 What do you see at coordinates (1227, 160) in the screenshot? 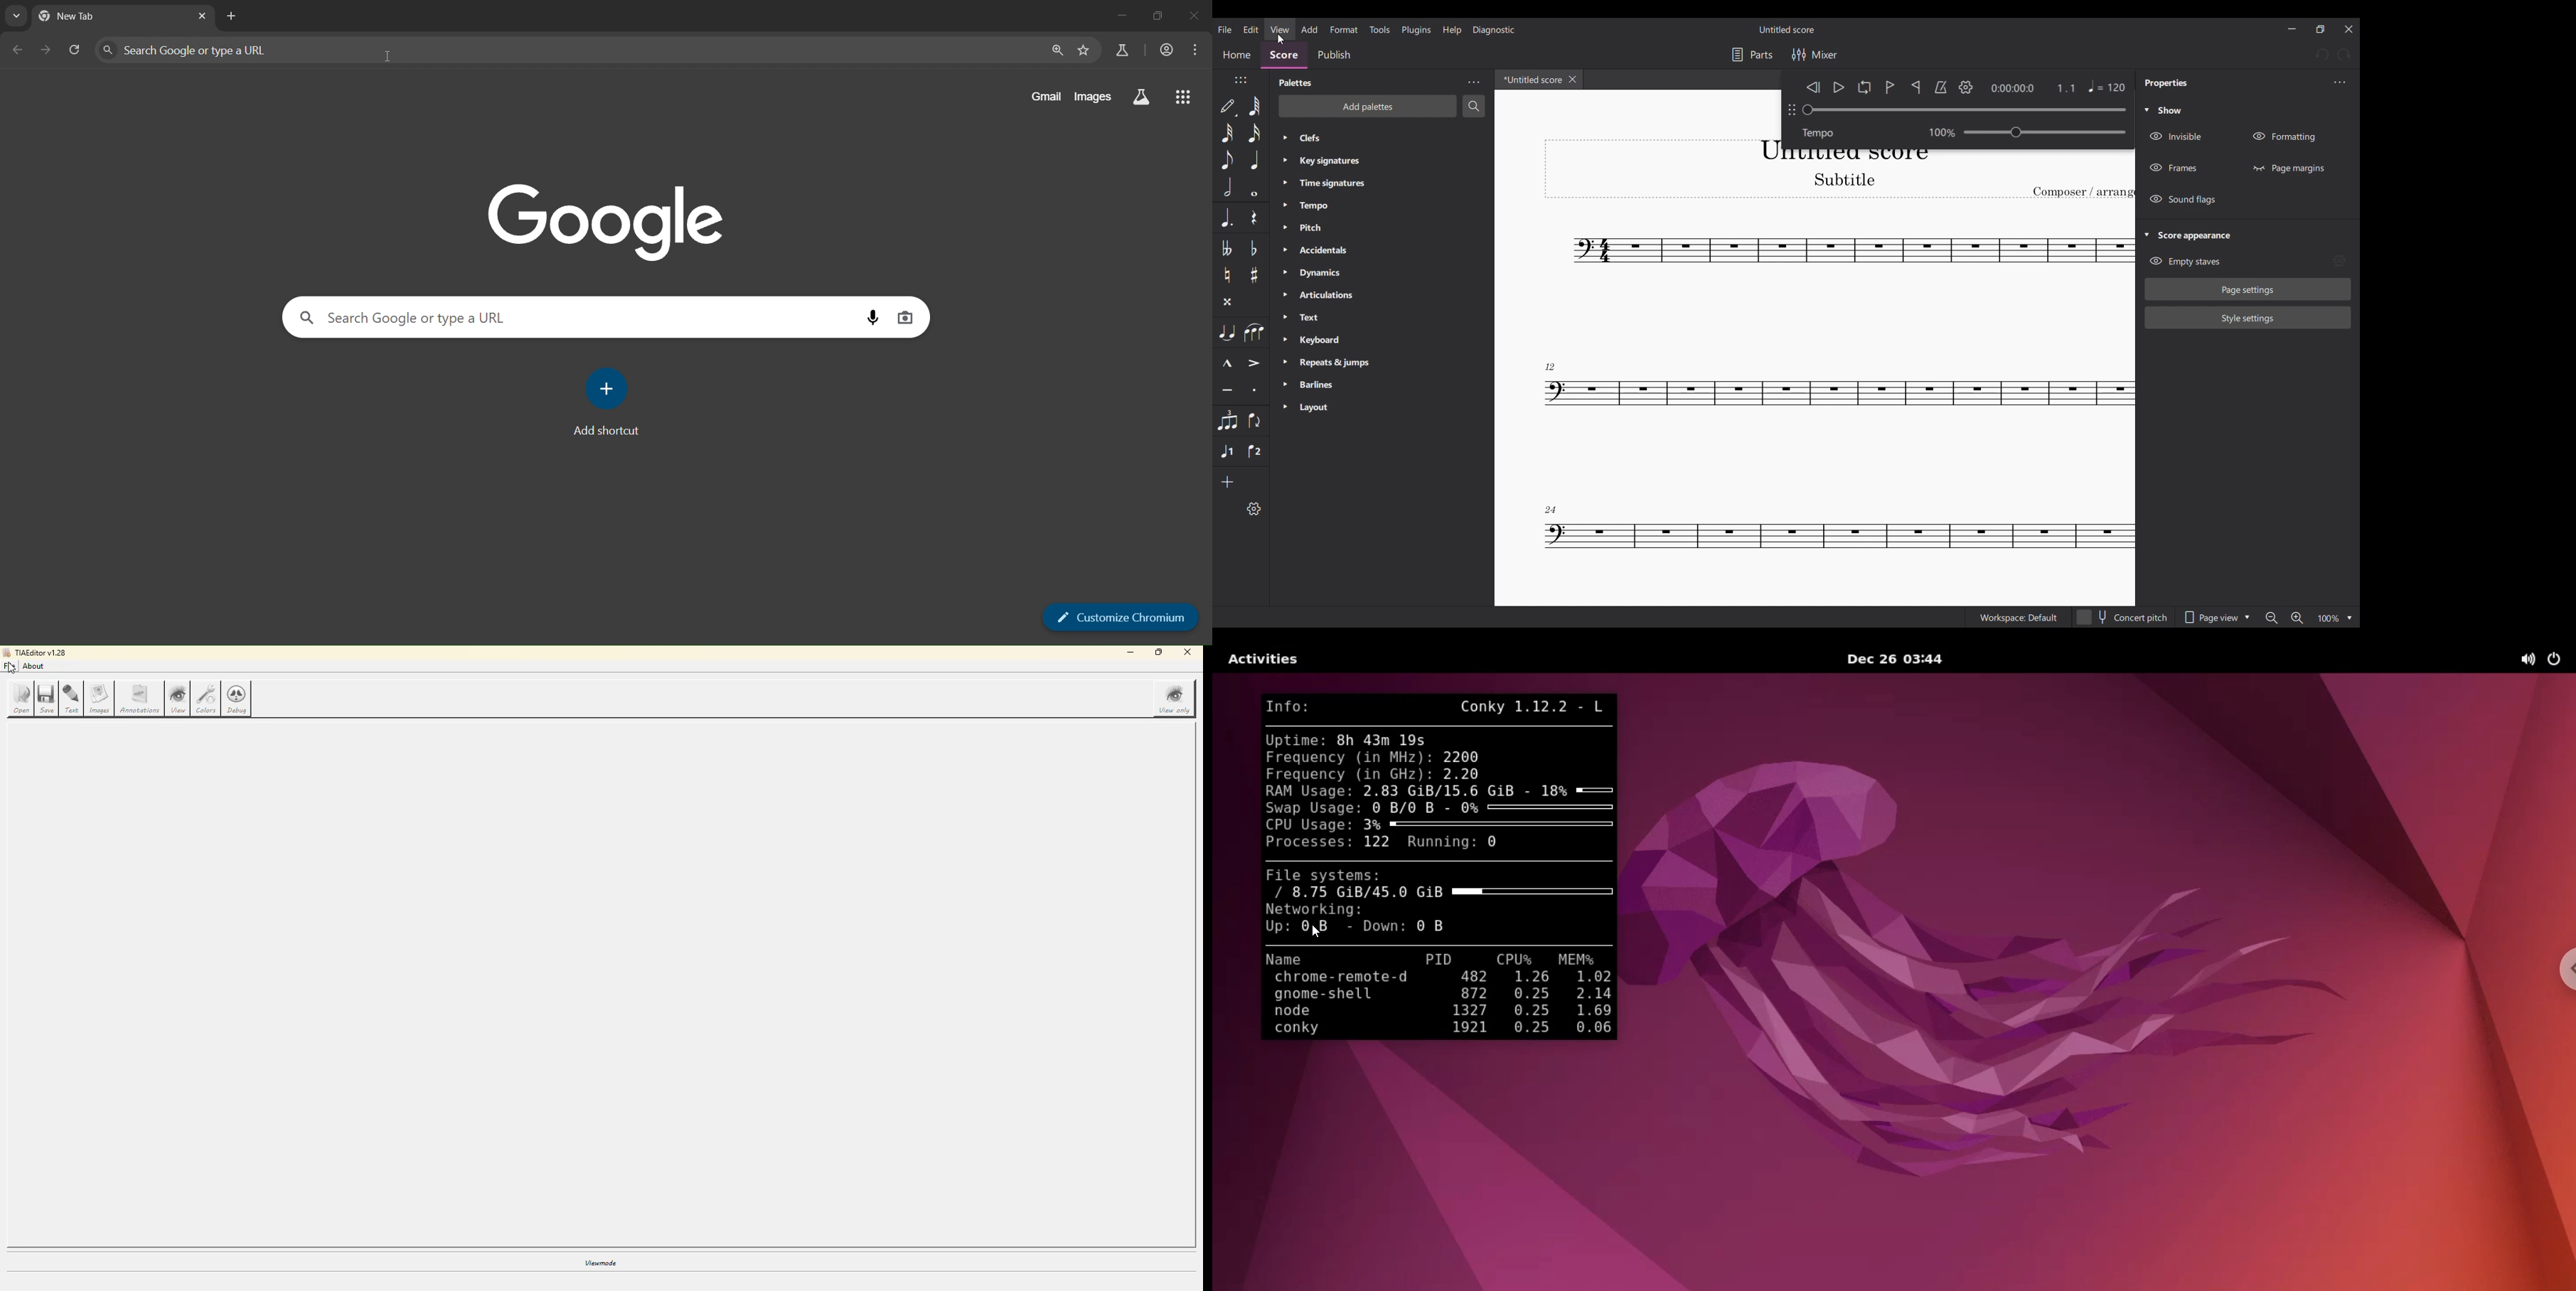
I see `Eighth note` at bounding box center [1227, 160].